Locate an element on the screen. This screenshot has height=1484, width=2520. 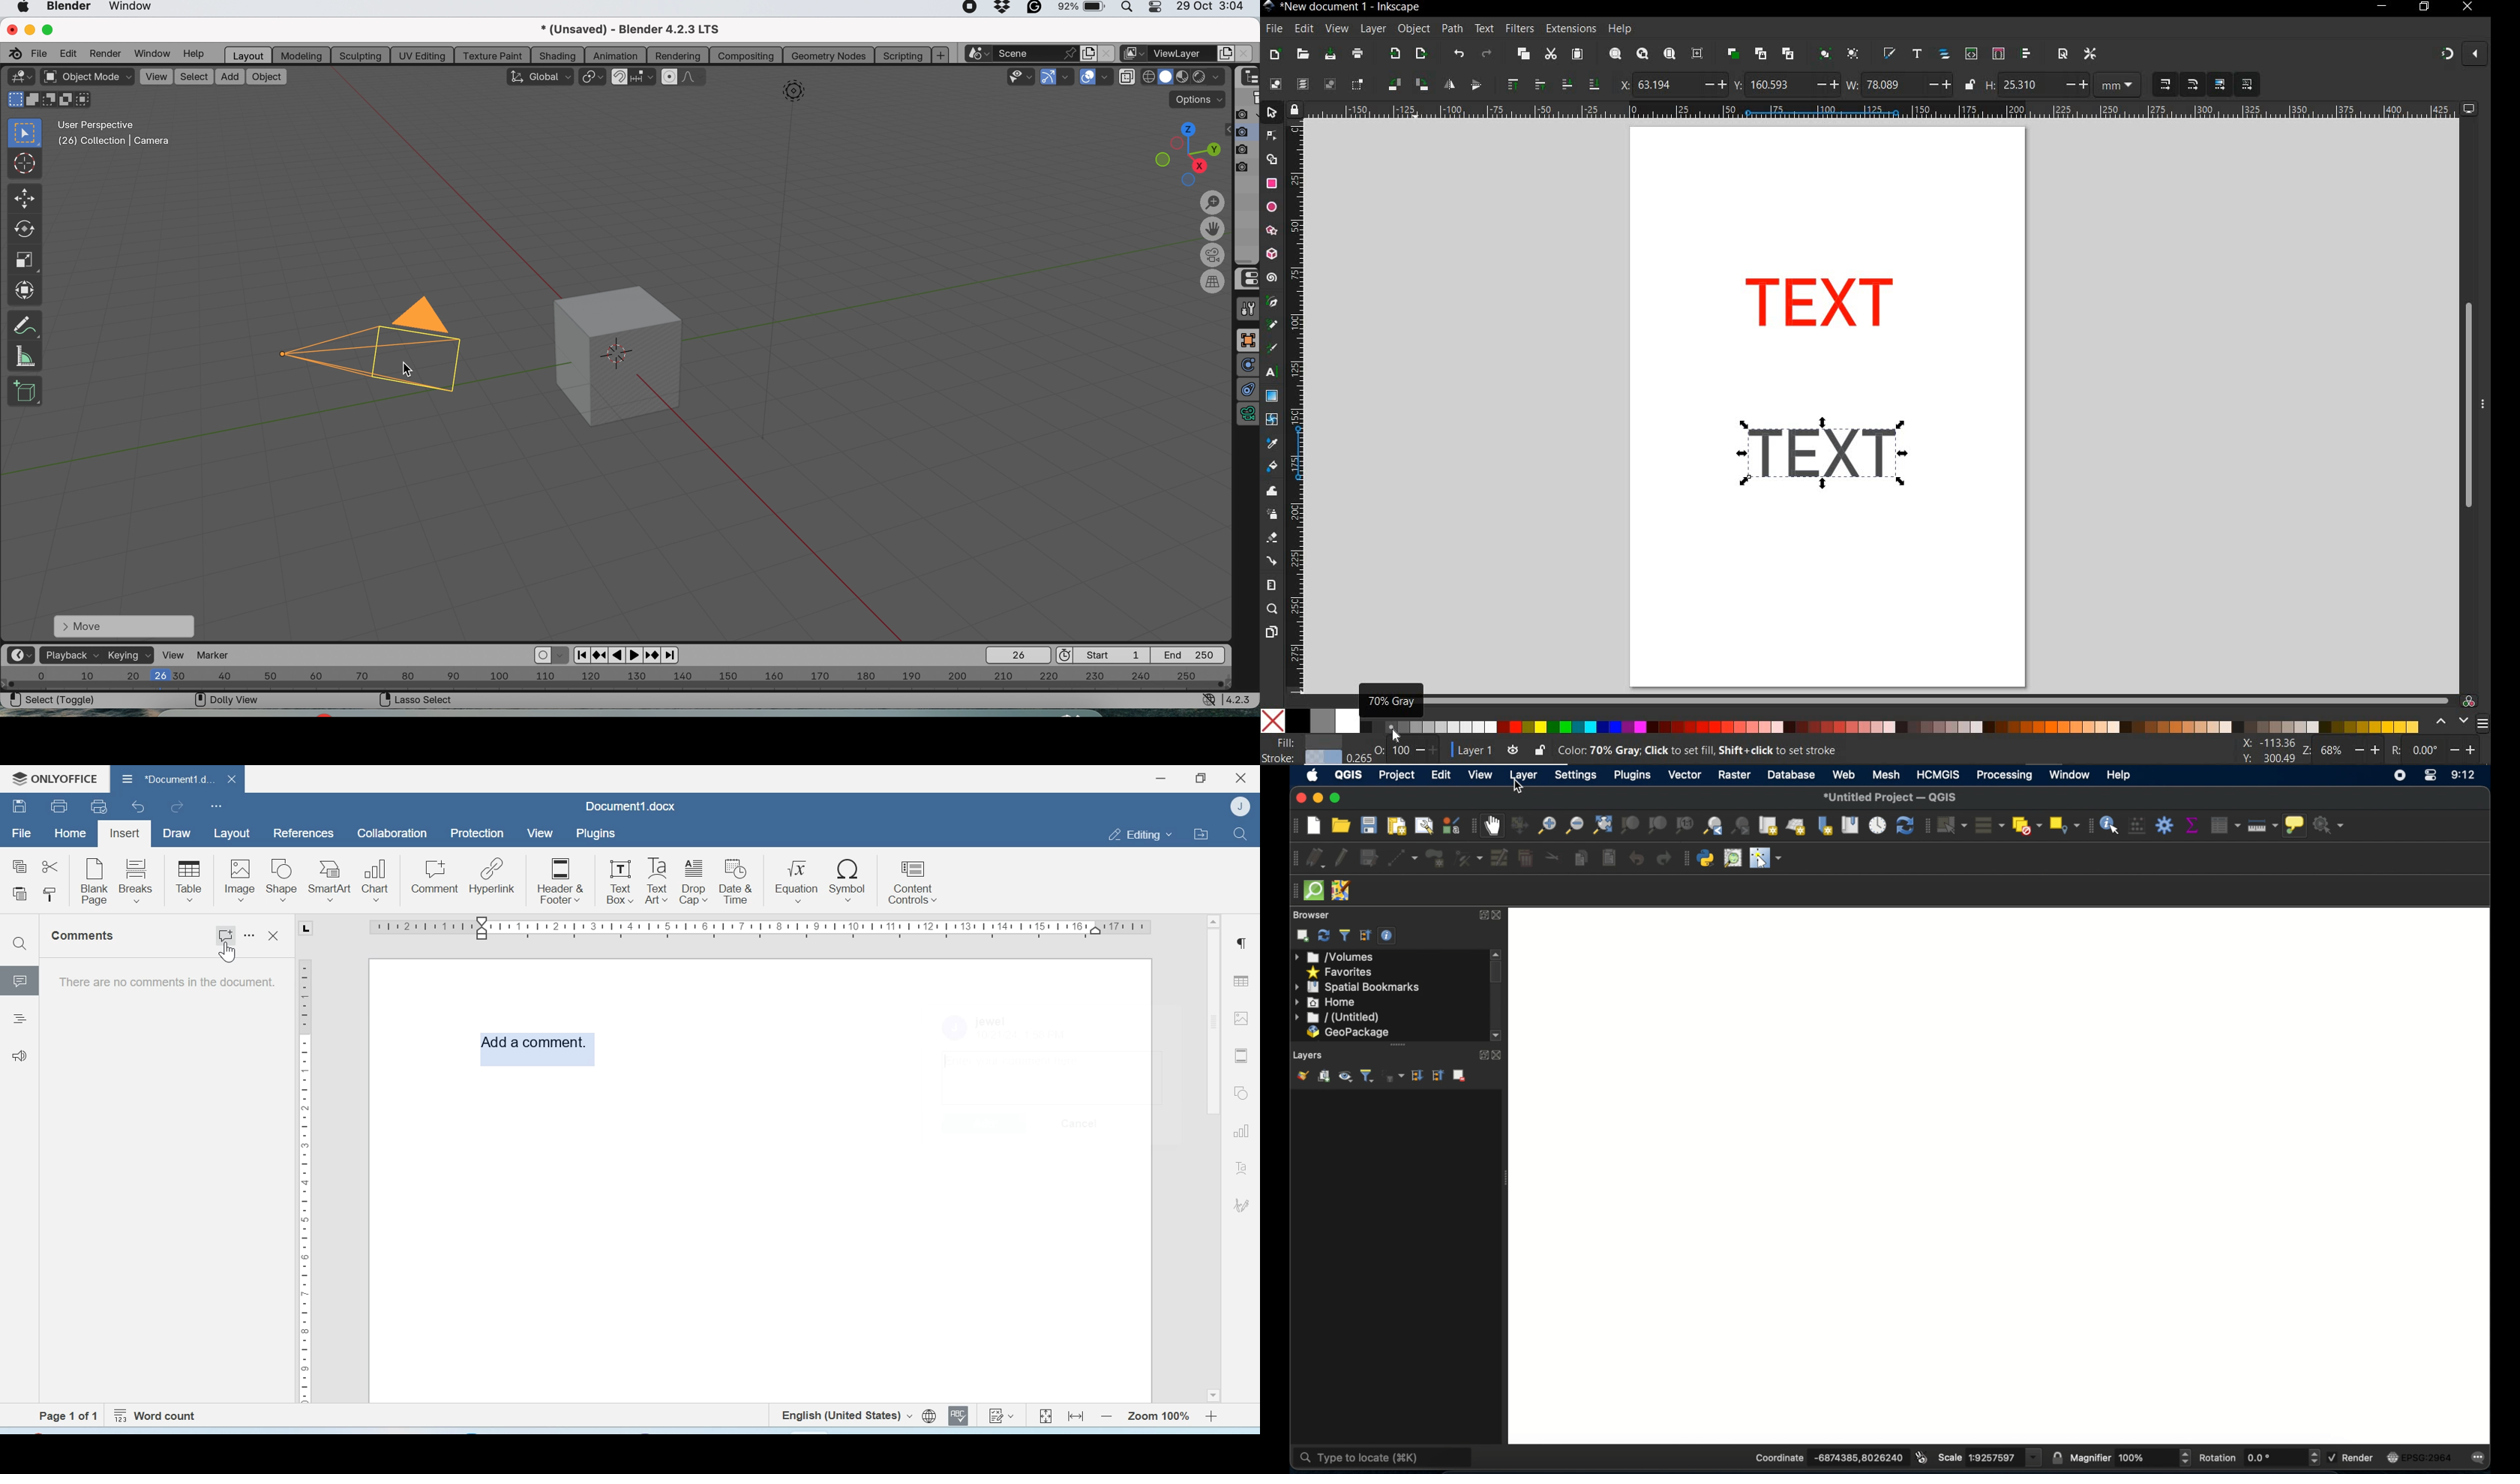
window is located at coordinates (136, 8).